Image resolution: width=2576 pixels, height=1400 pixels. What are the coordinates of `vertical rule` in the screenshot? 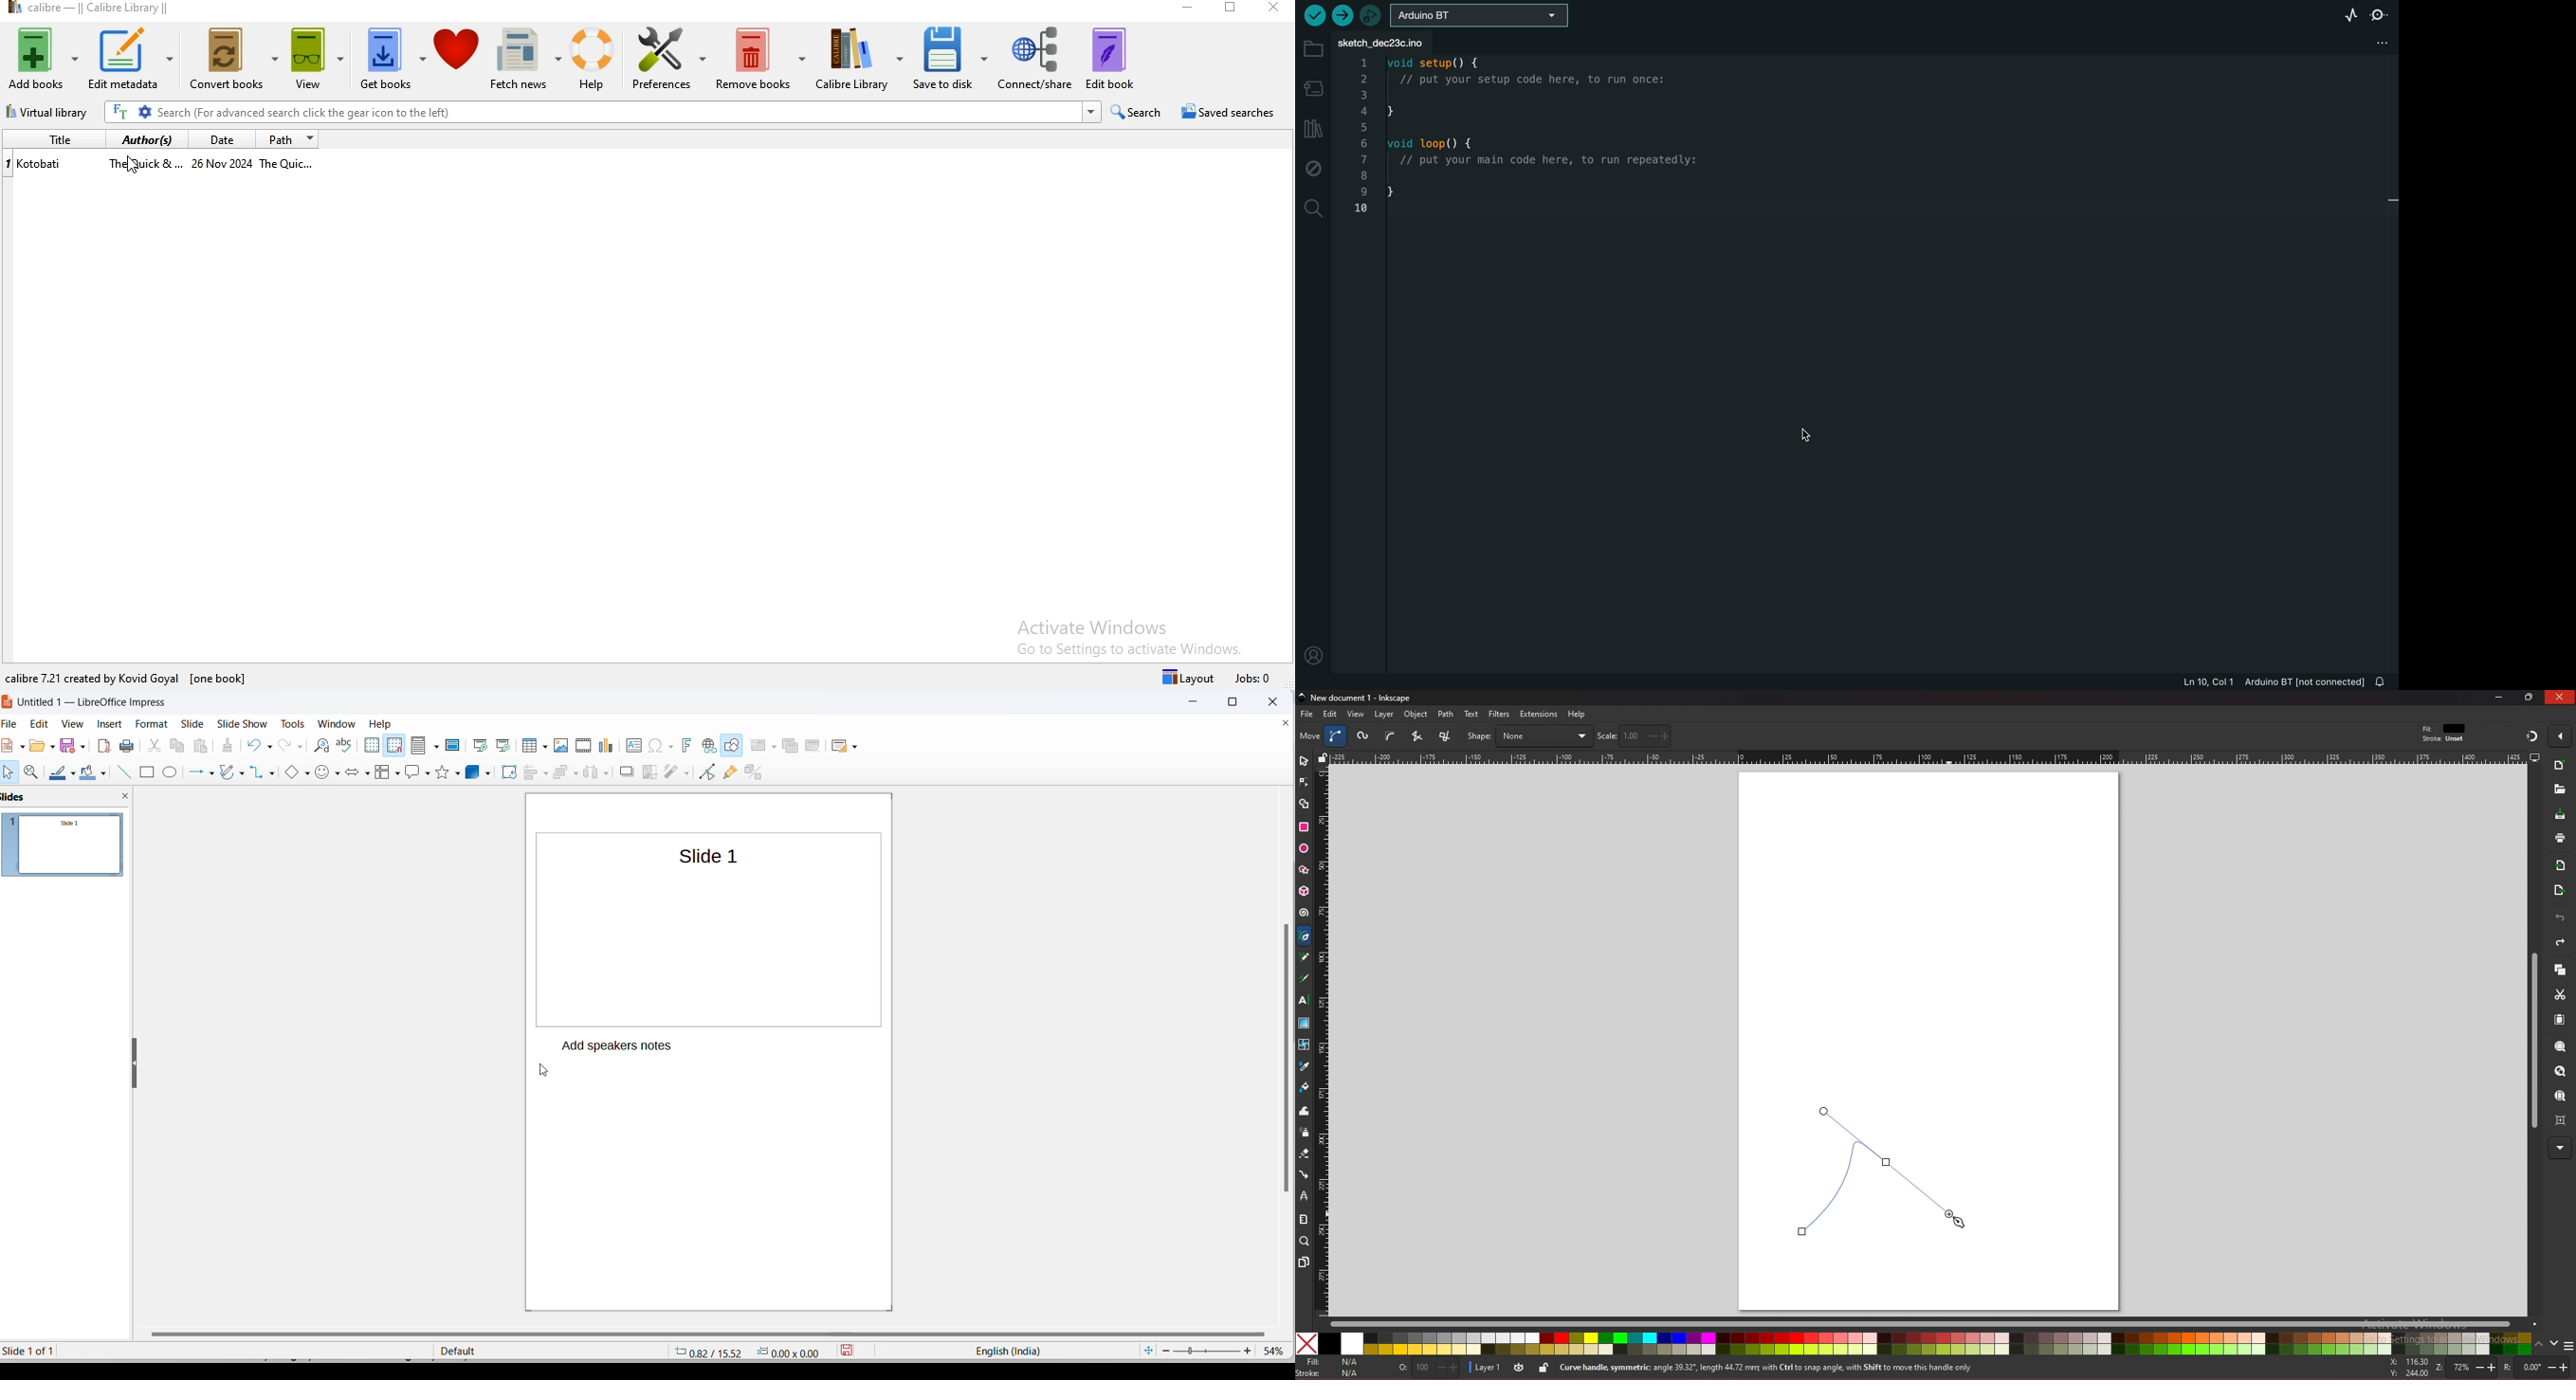 It's located at (1322, 1042).